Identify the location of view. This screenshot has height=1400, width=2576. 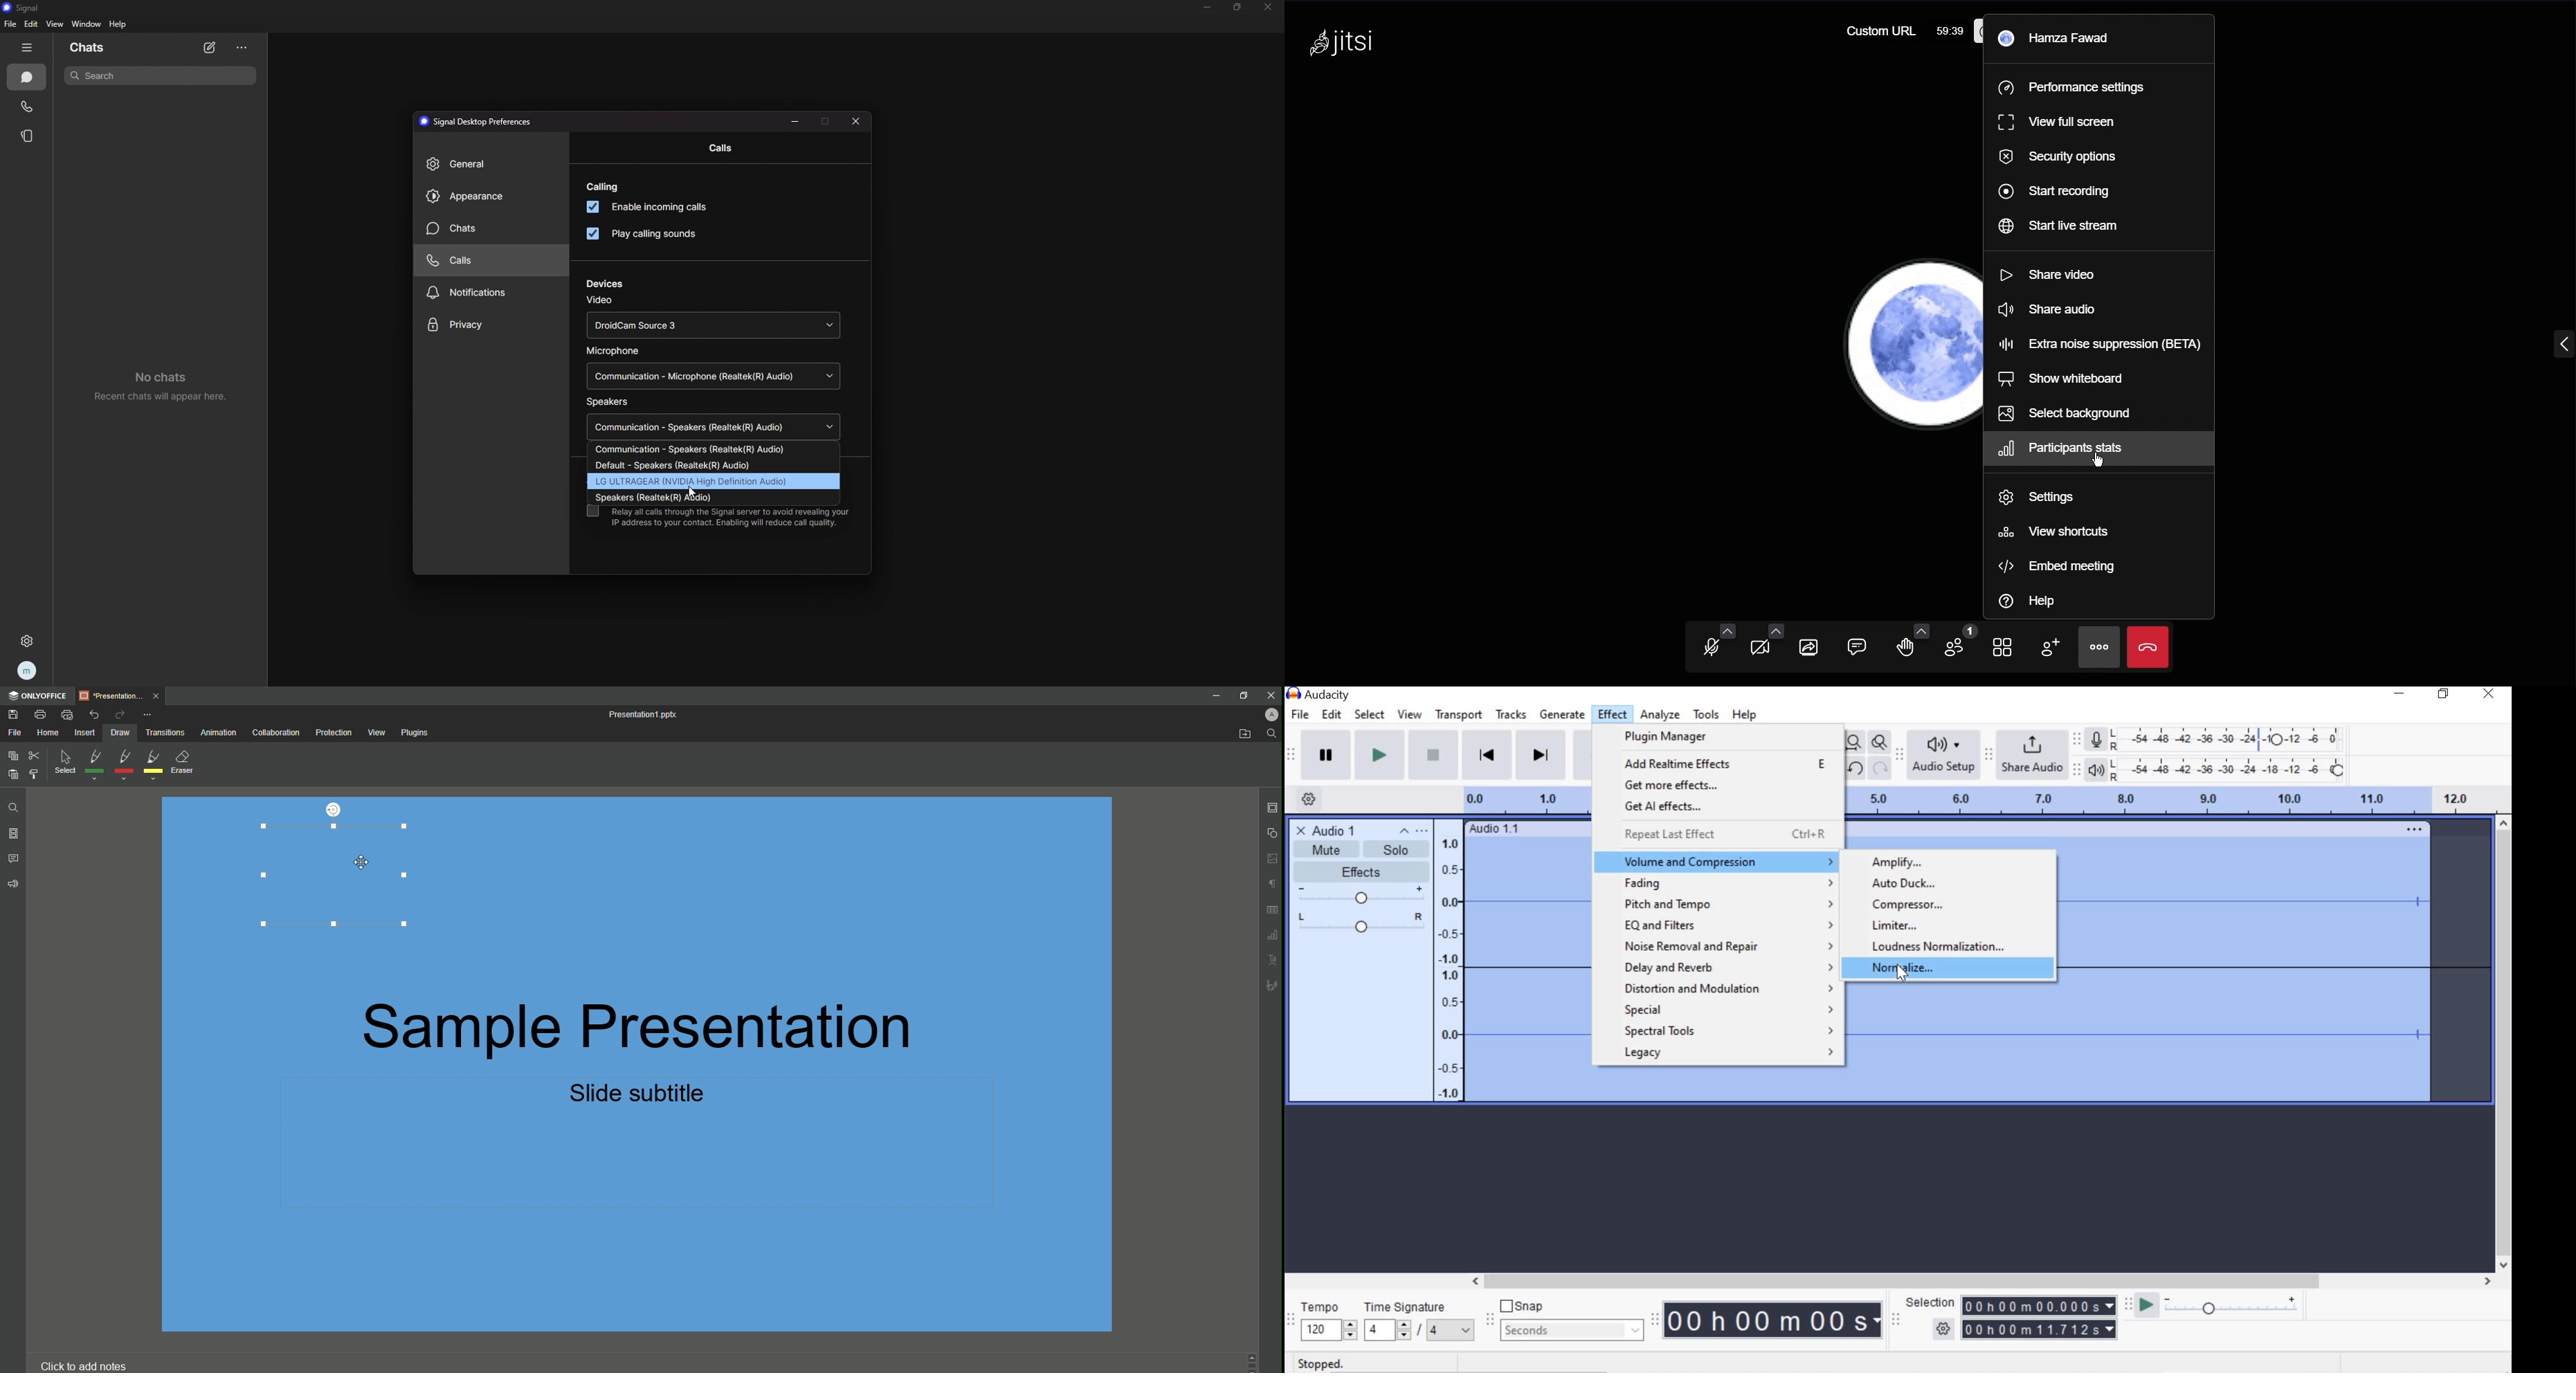
(56, 24).